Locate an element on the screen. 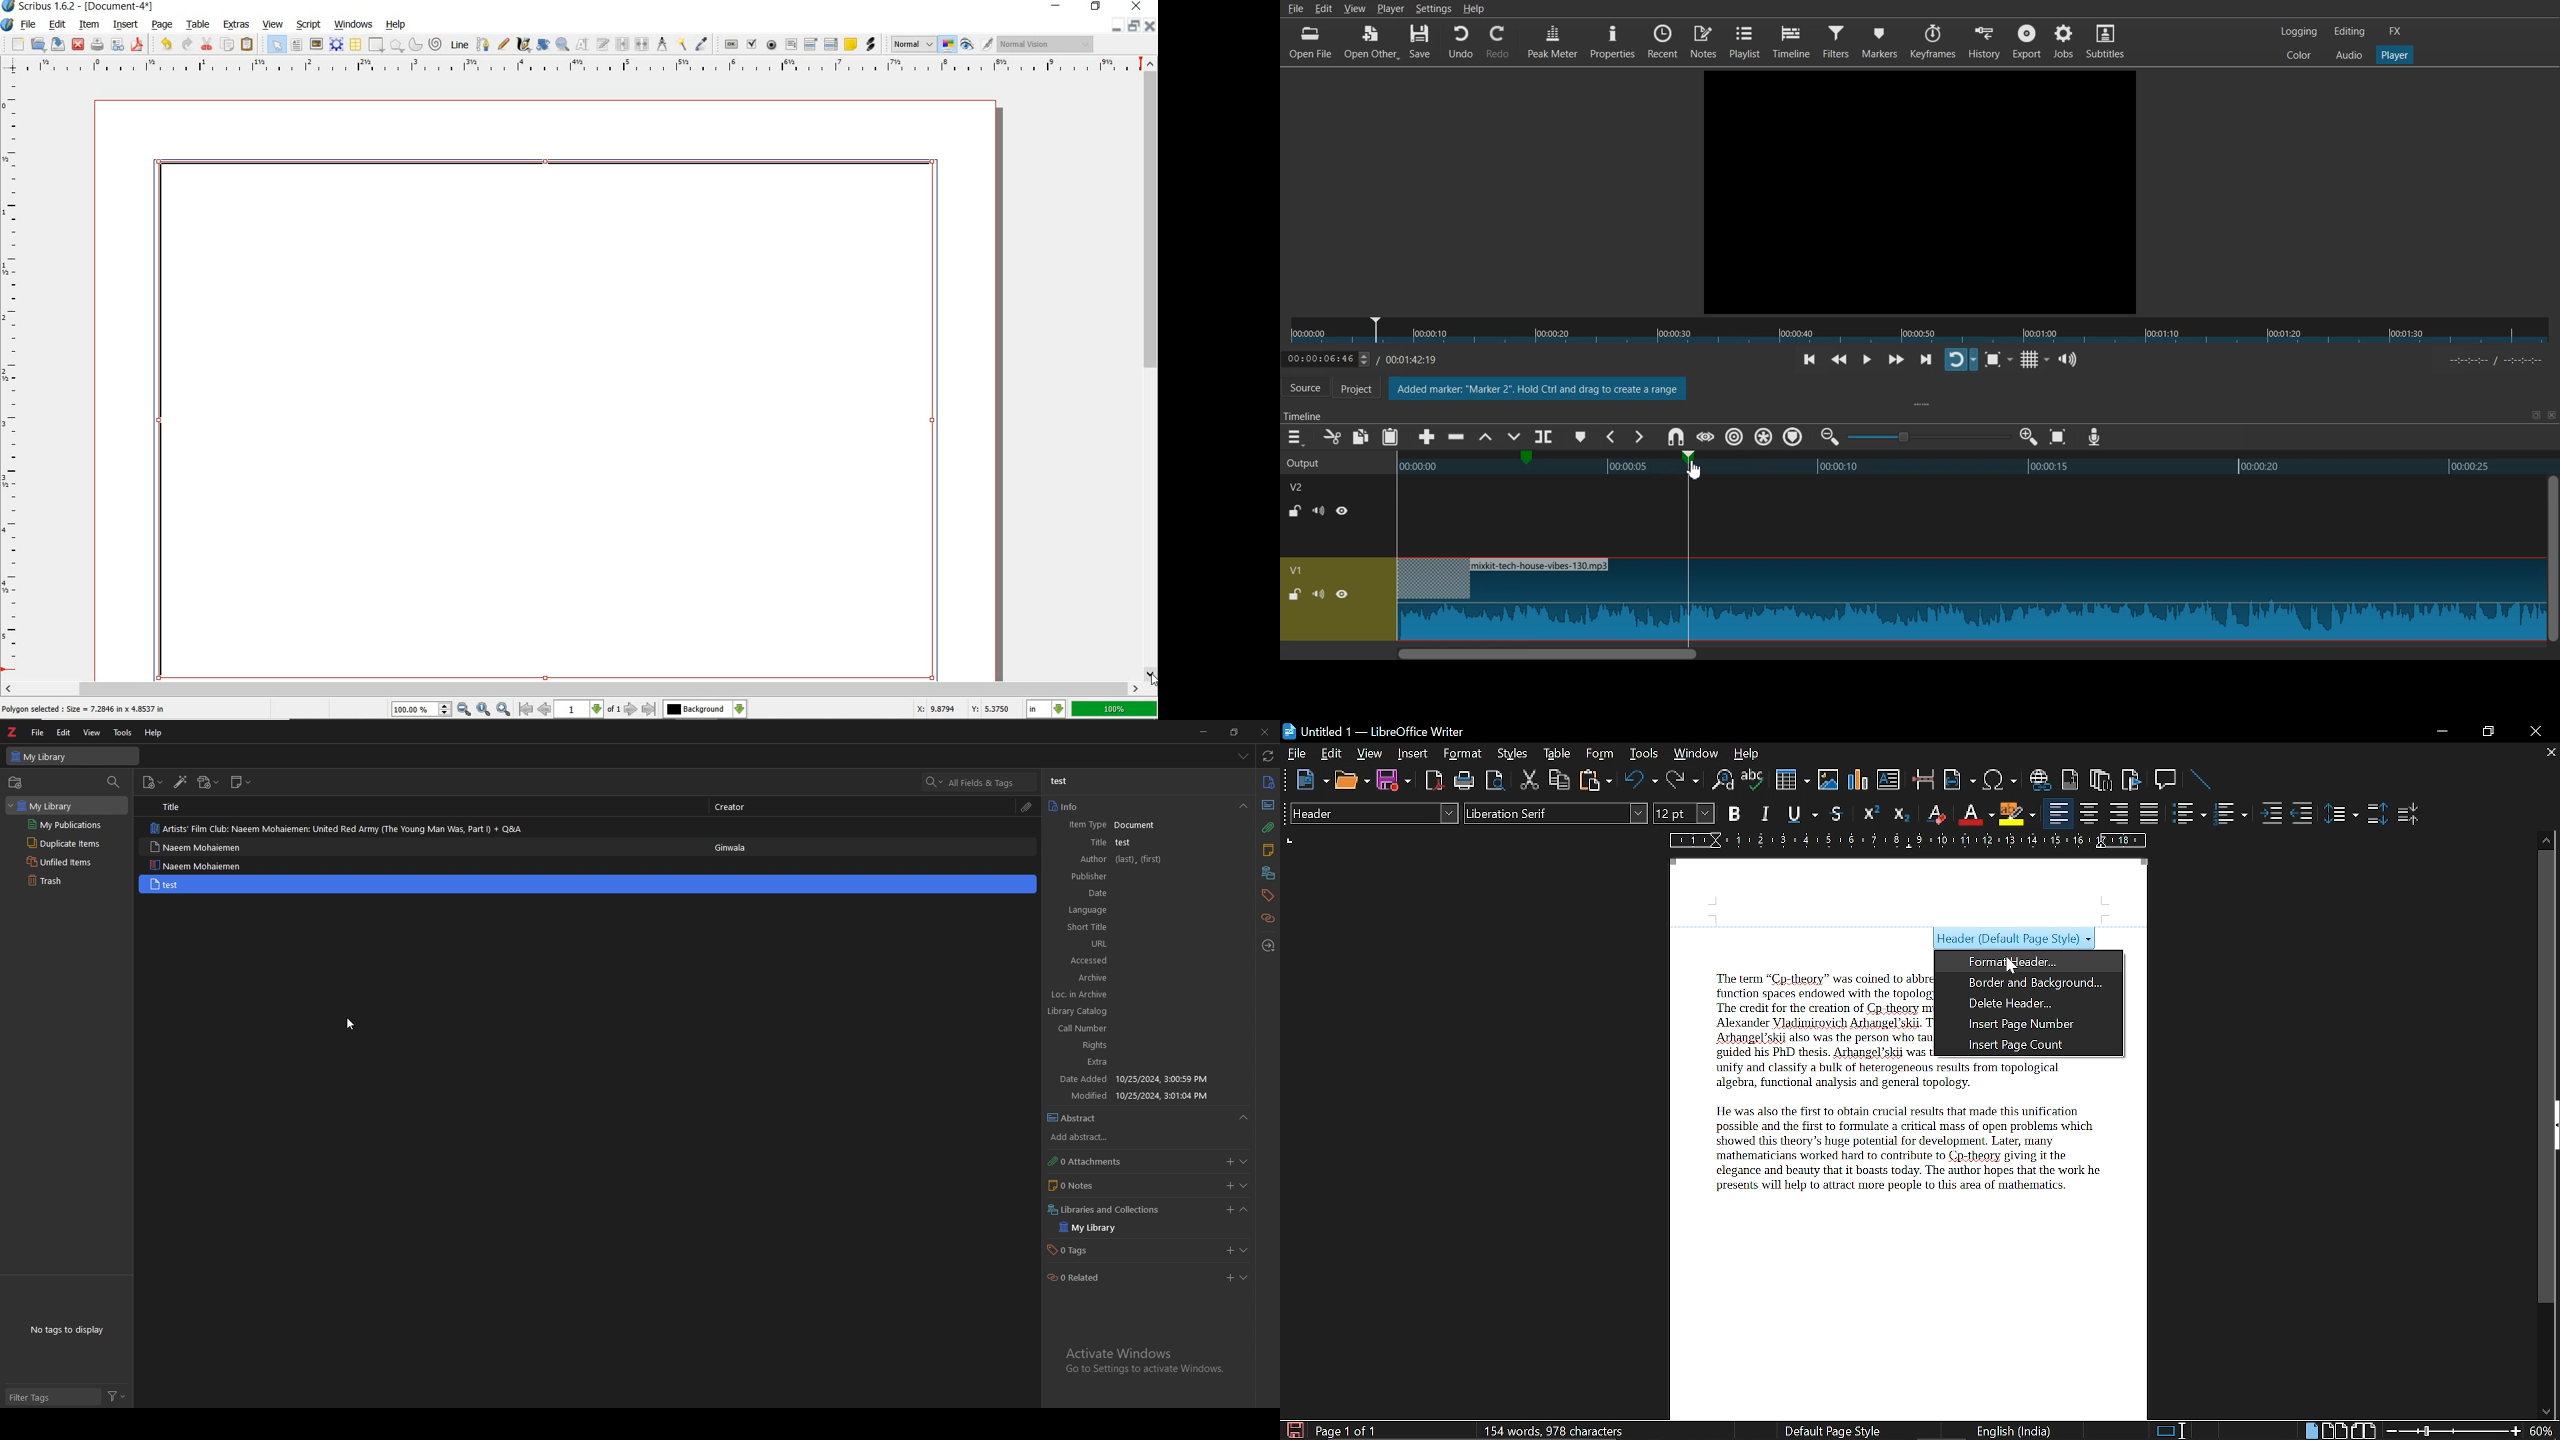  Subscript is located at coordinates (1900, 814).